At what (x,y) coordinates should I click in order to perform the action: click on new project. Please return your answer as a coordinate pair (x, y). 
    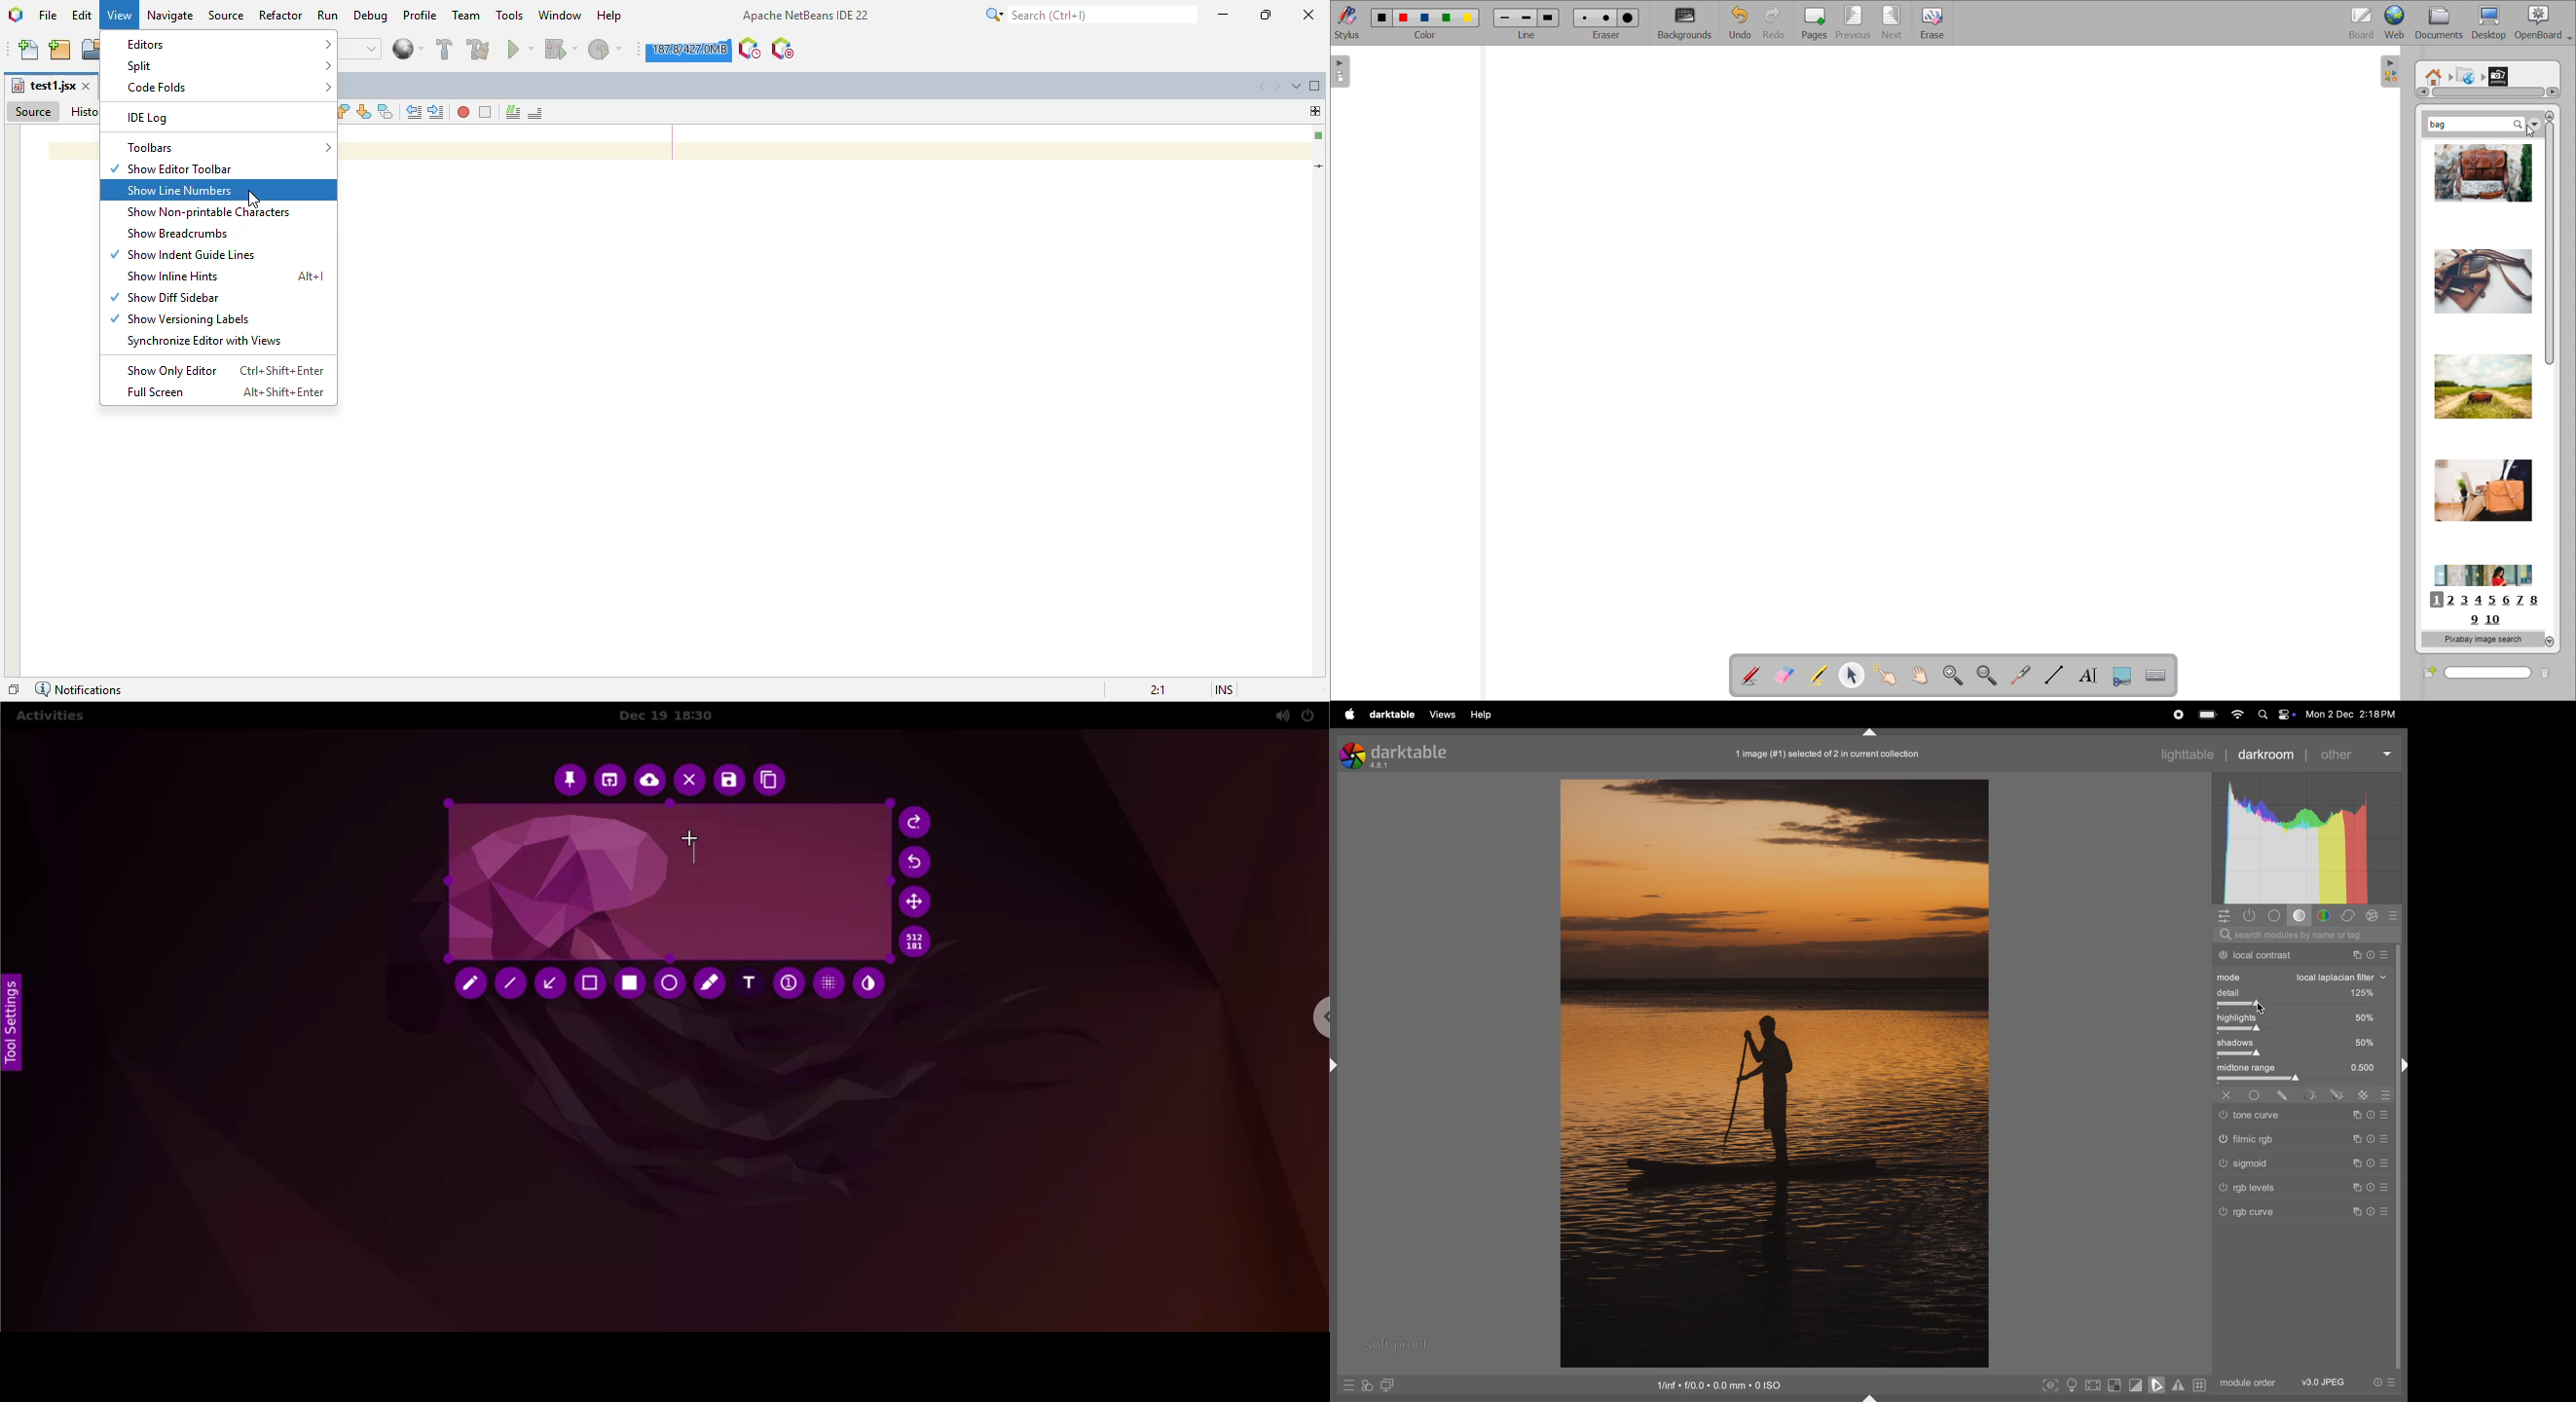
    Looking at the image, I should click on (60, 50).